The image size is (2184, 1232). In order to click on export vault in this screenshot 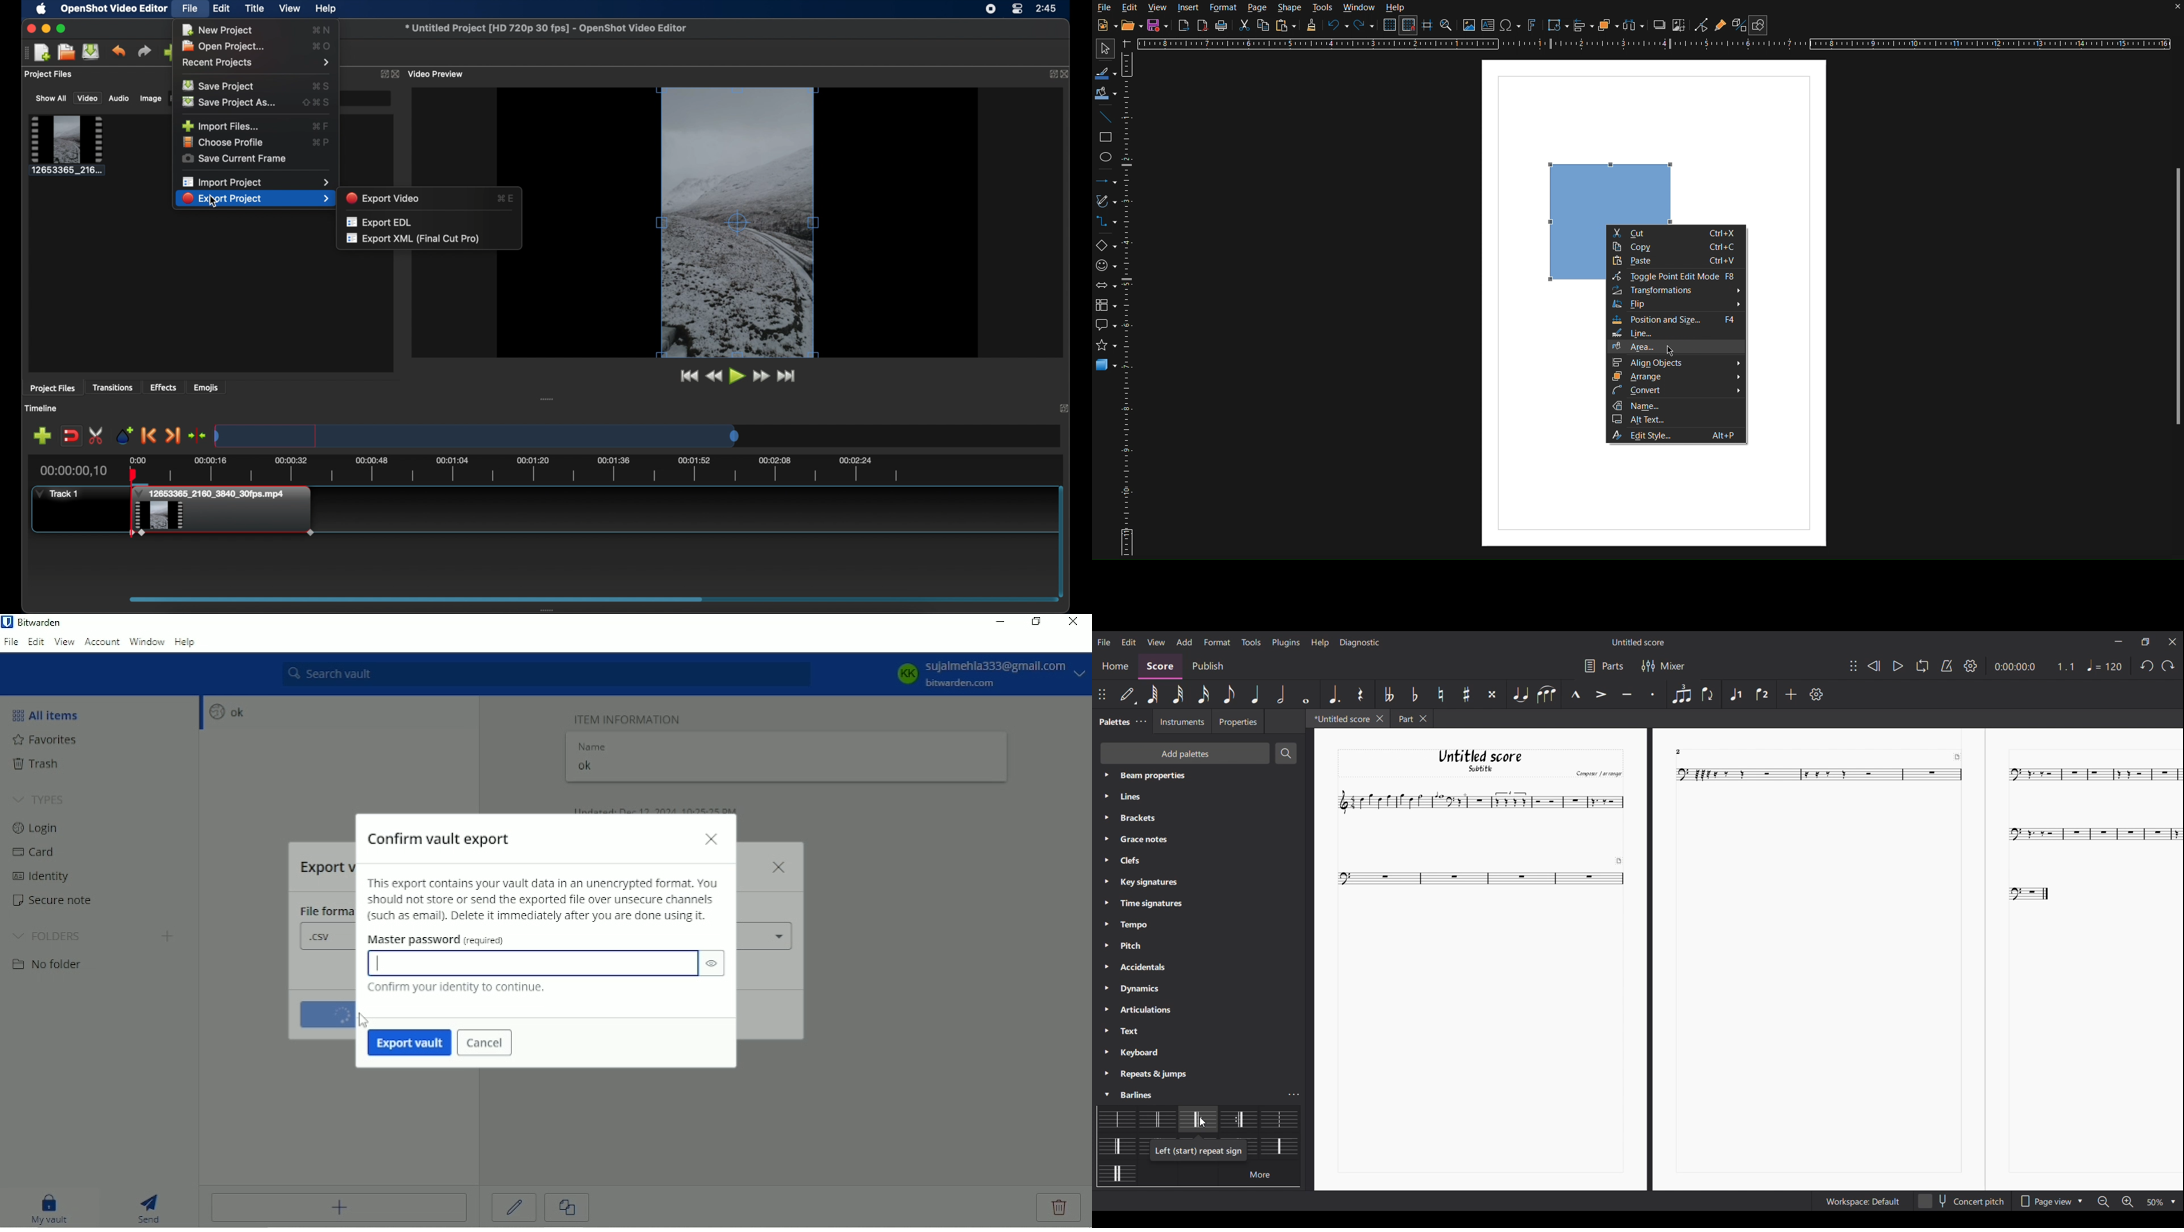, I will do `click(410, 1043)`.